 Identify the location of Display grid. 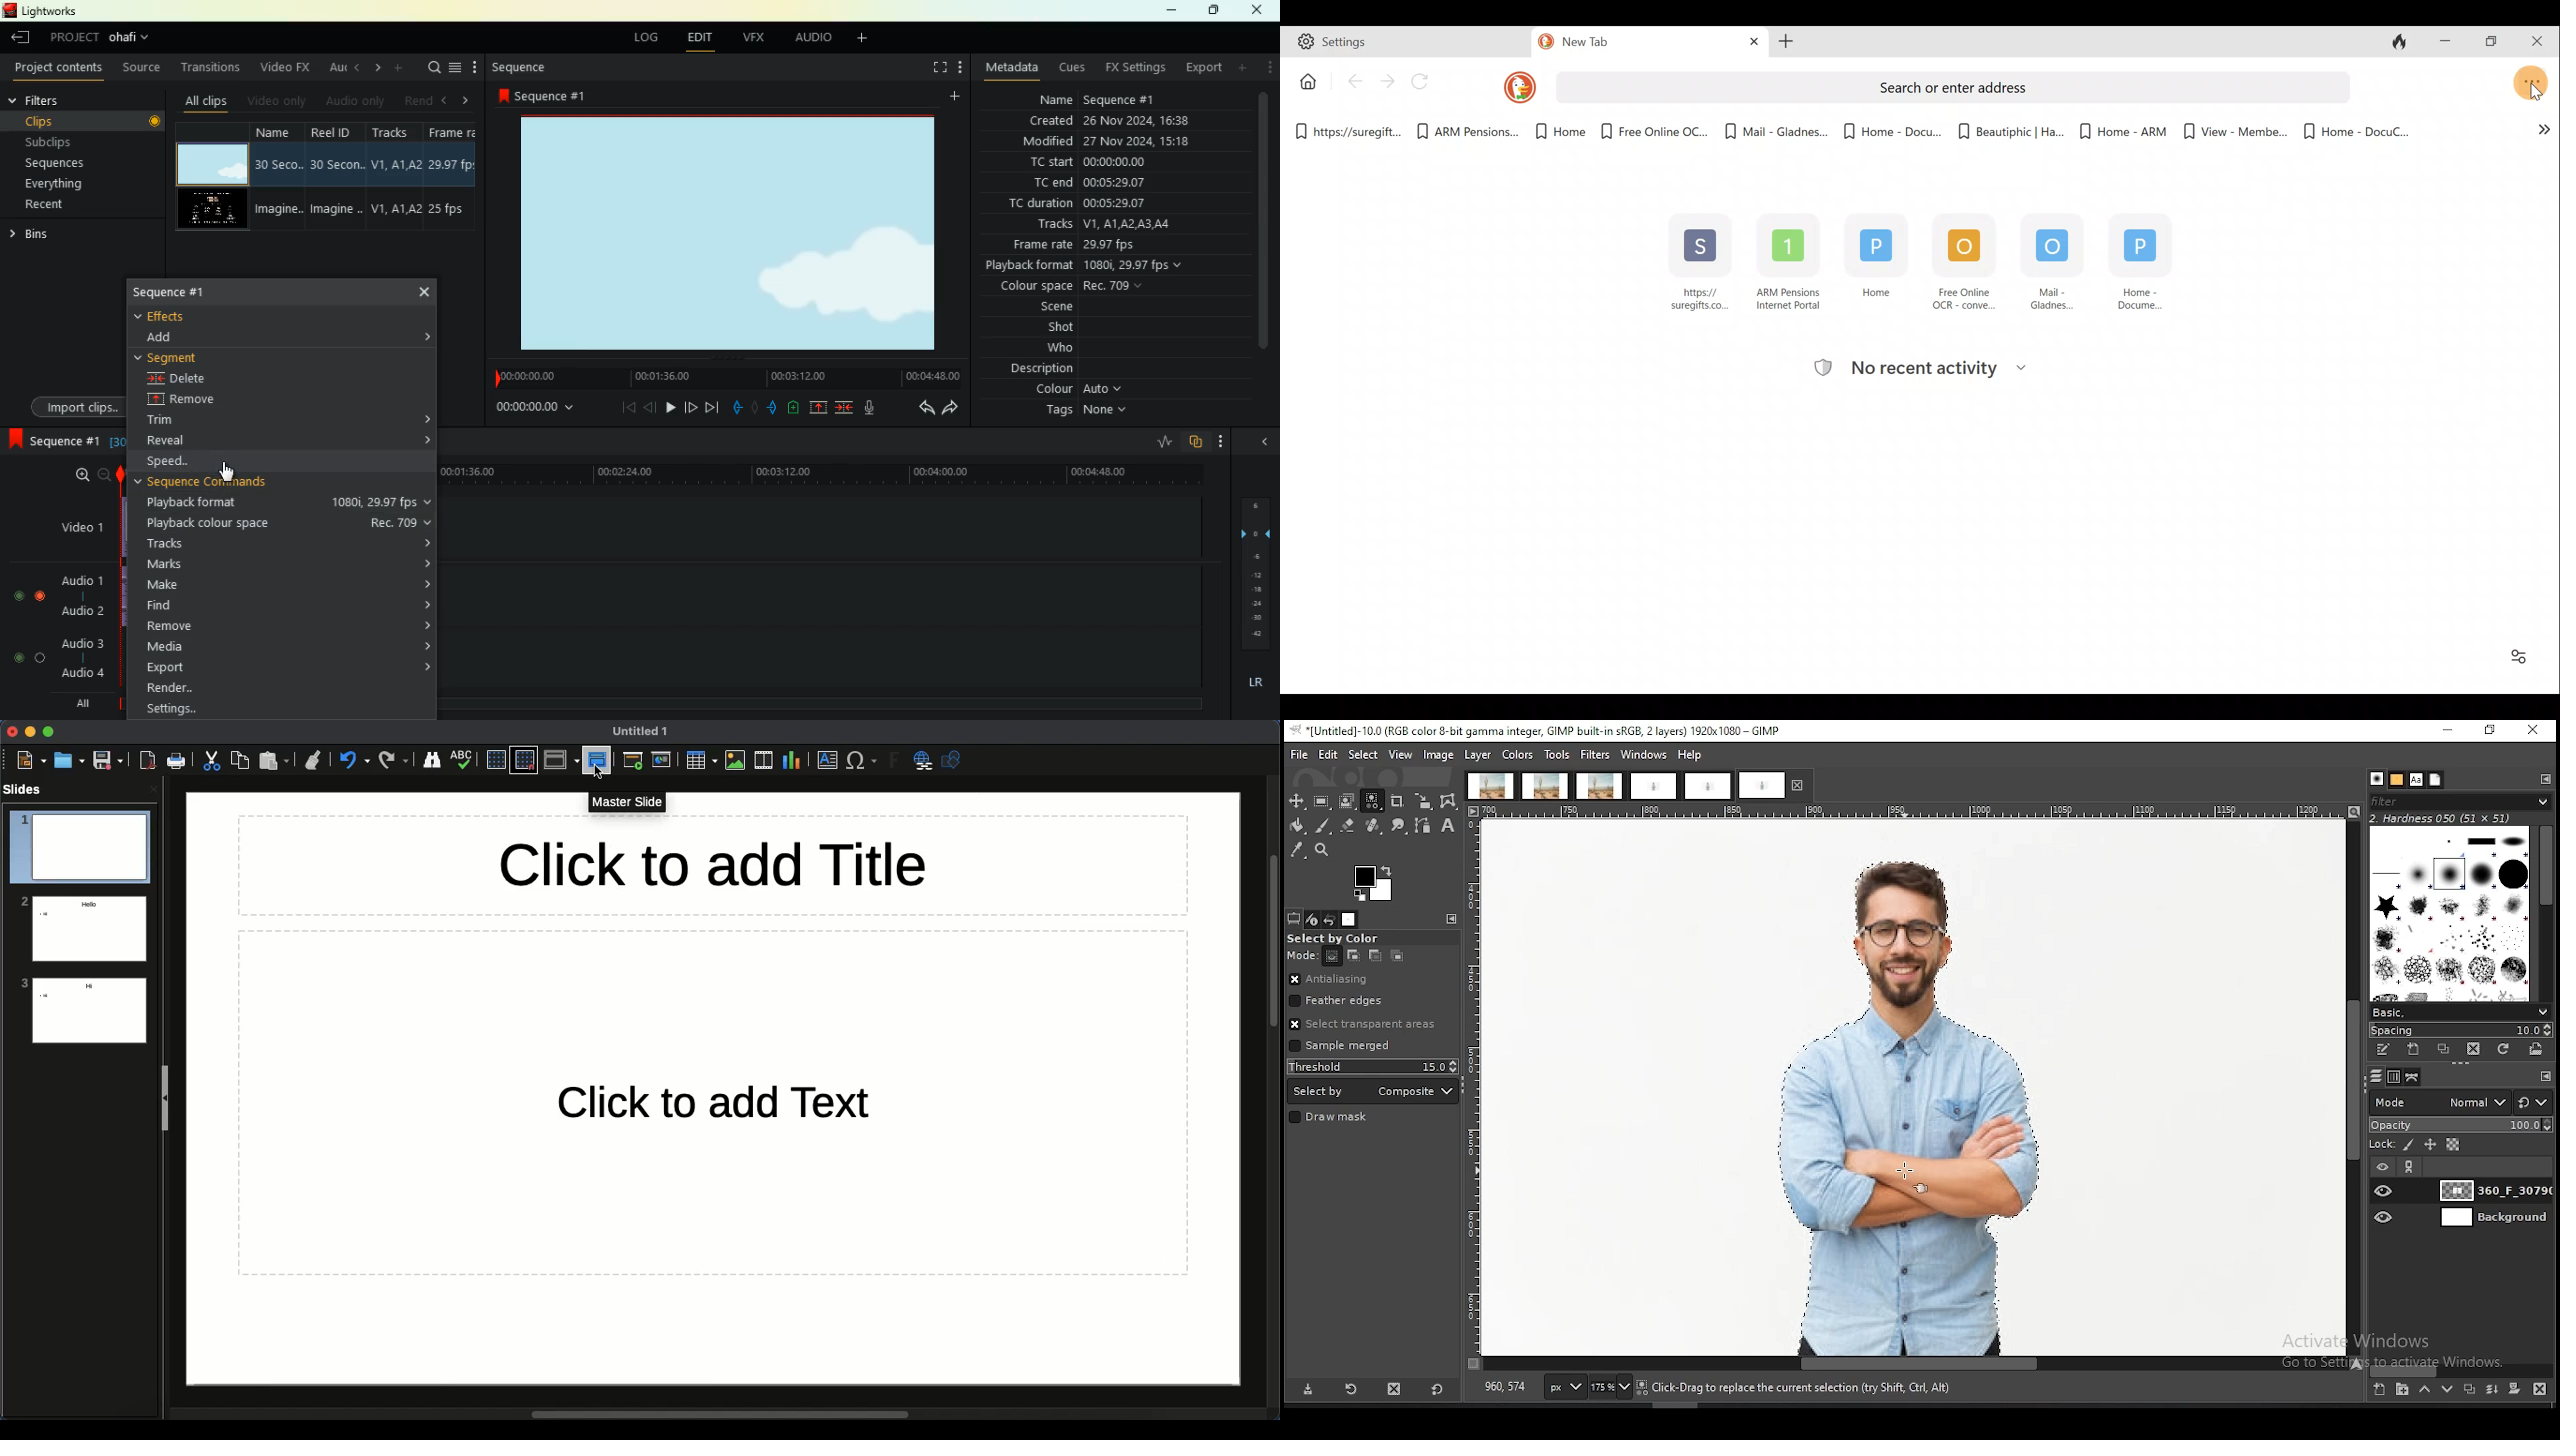
(496, 760).